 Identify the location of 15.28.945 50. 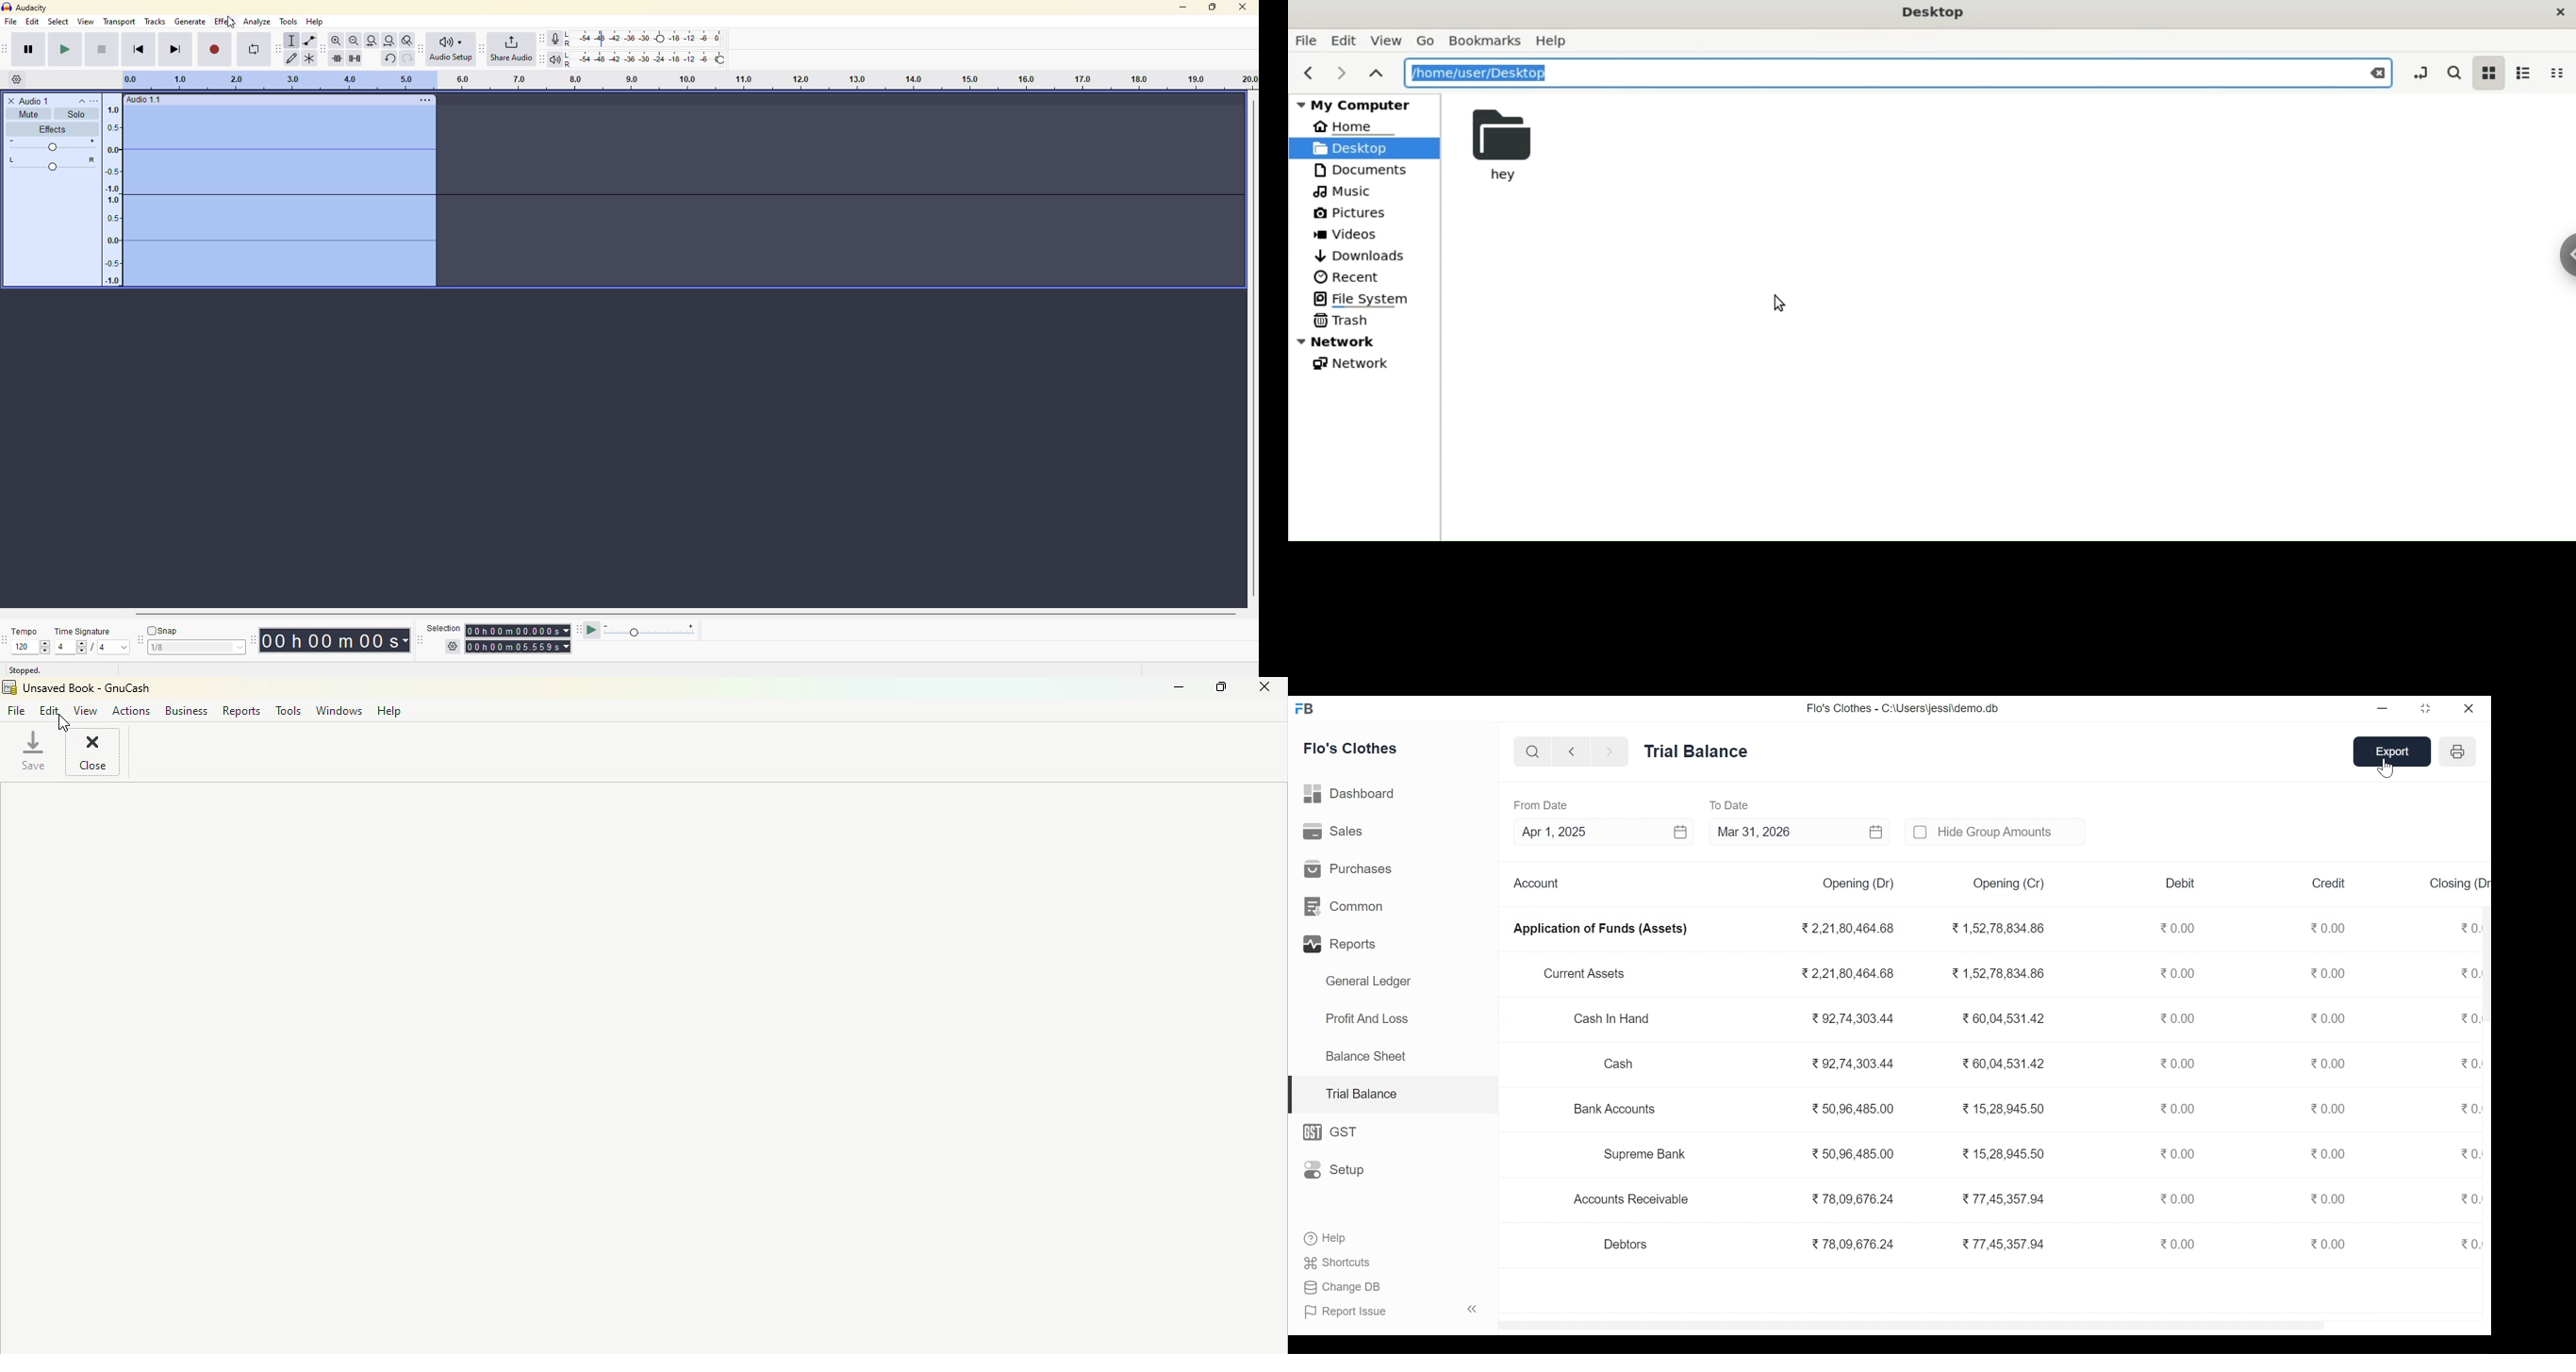
(2004, 1108).